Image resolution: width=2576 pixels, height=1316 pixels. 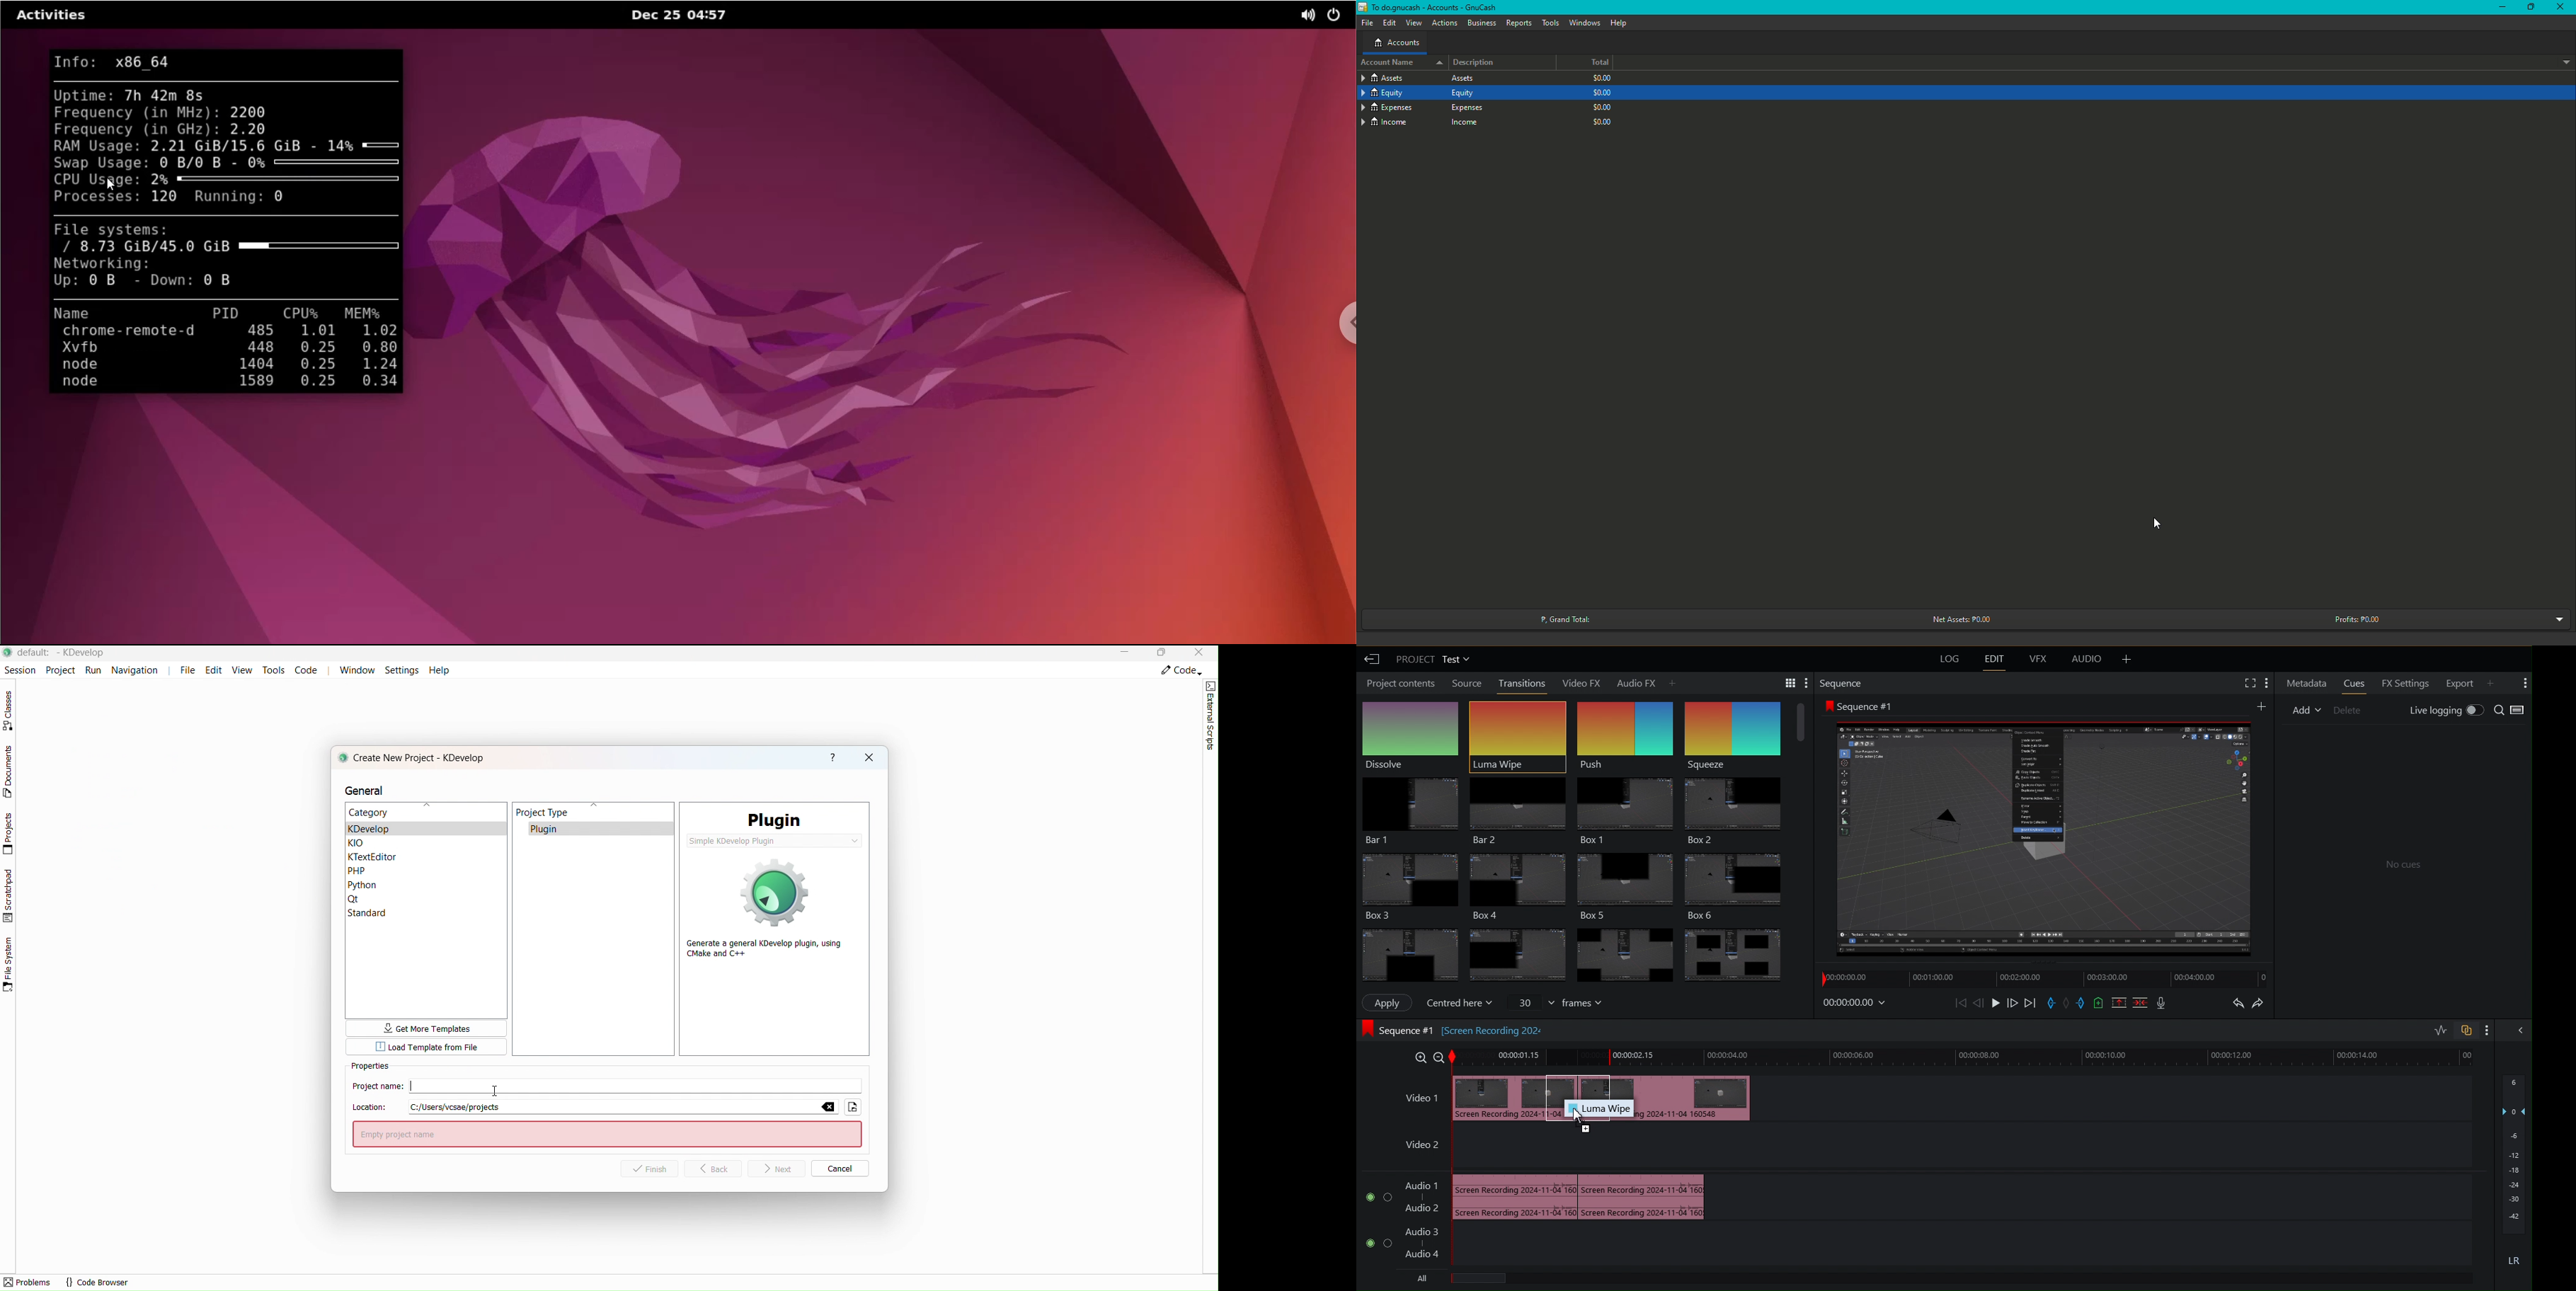 What do you see at coordinates (1739, 808) in the screenshot?
I see `Box 2` at bounding box center [1739, 808].